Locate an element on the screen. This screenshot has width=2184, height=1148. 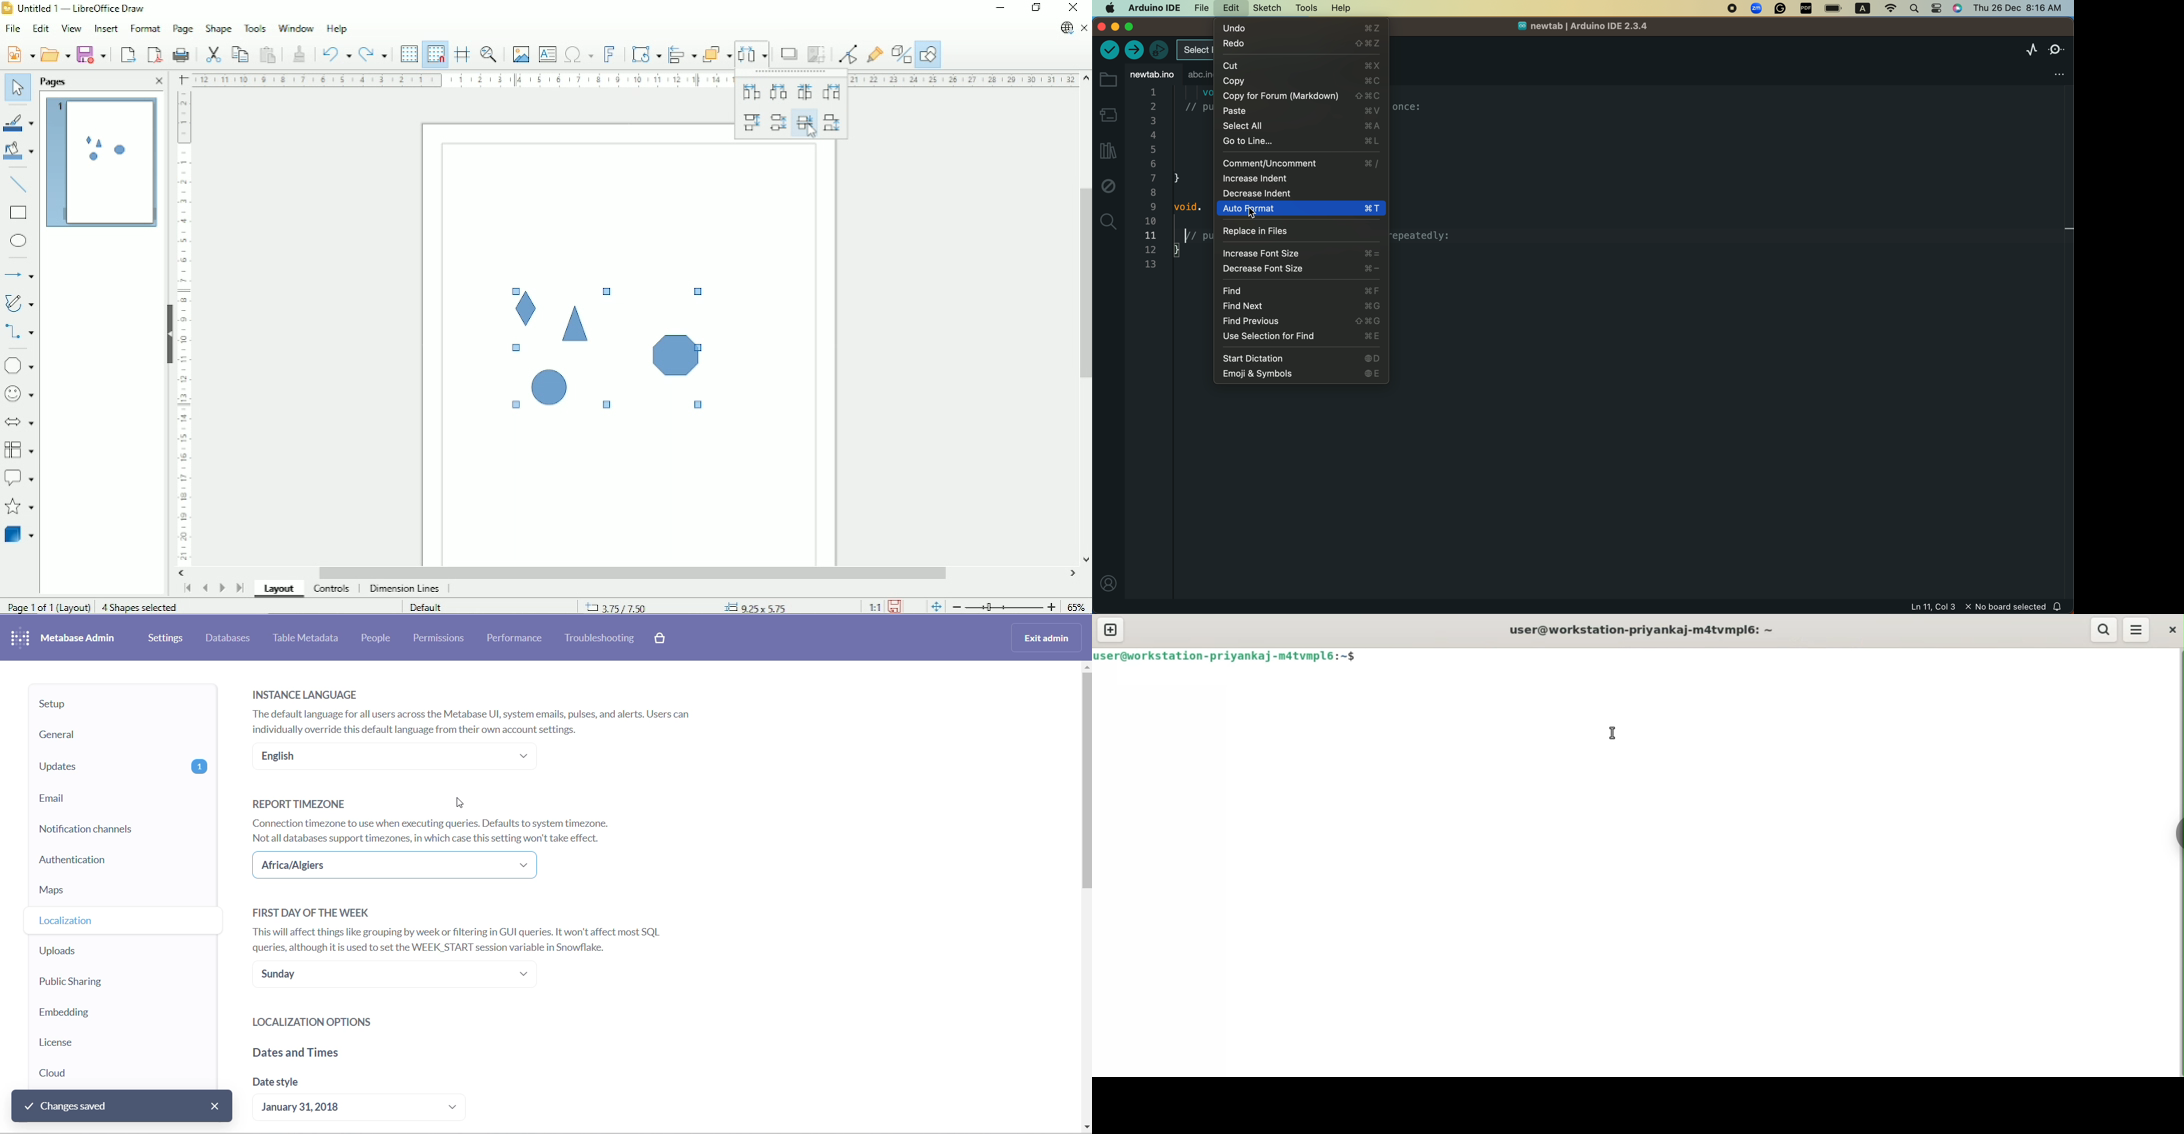
cursor is located at coordinates (461, 801).